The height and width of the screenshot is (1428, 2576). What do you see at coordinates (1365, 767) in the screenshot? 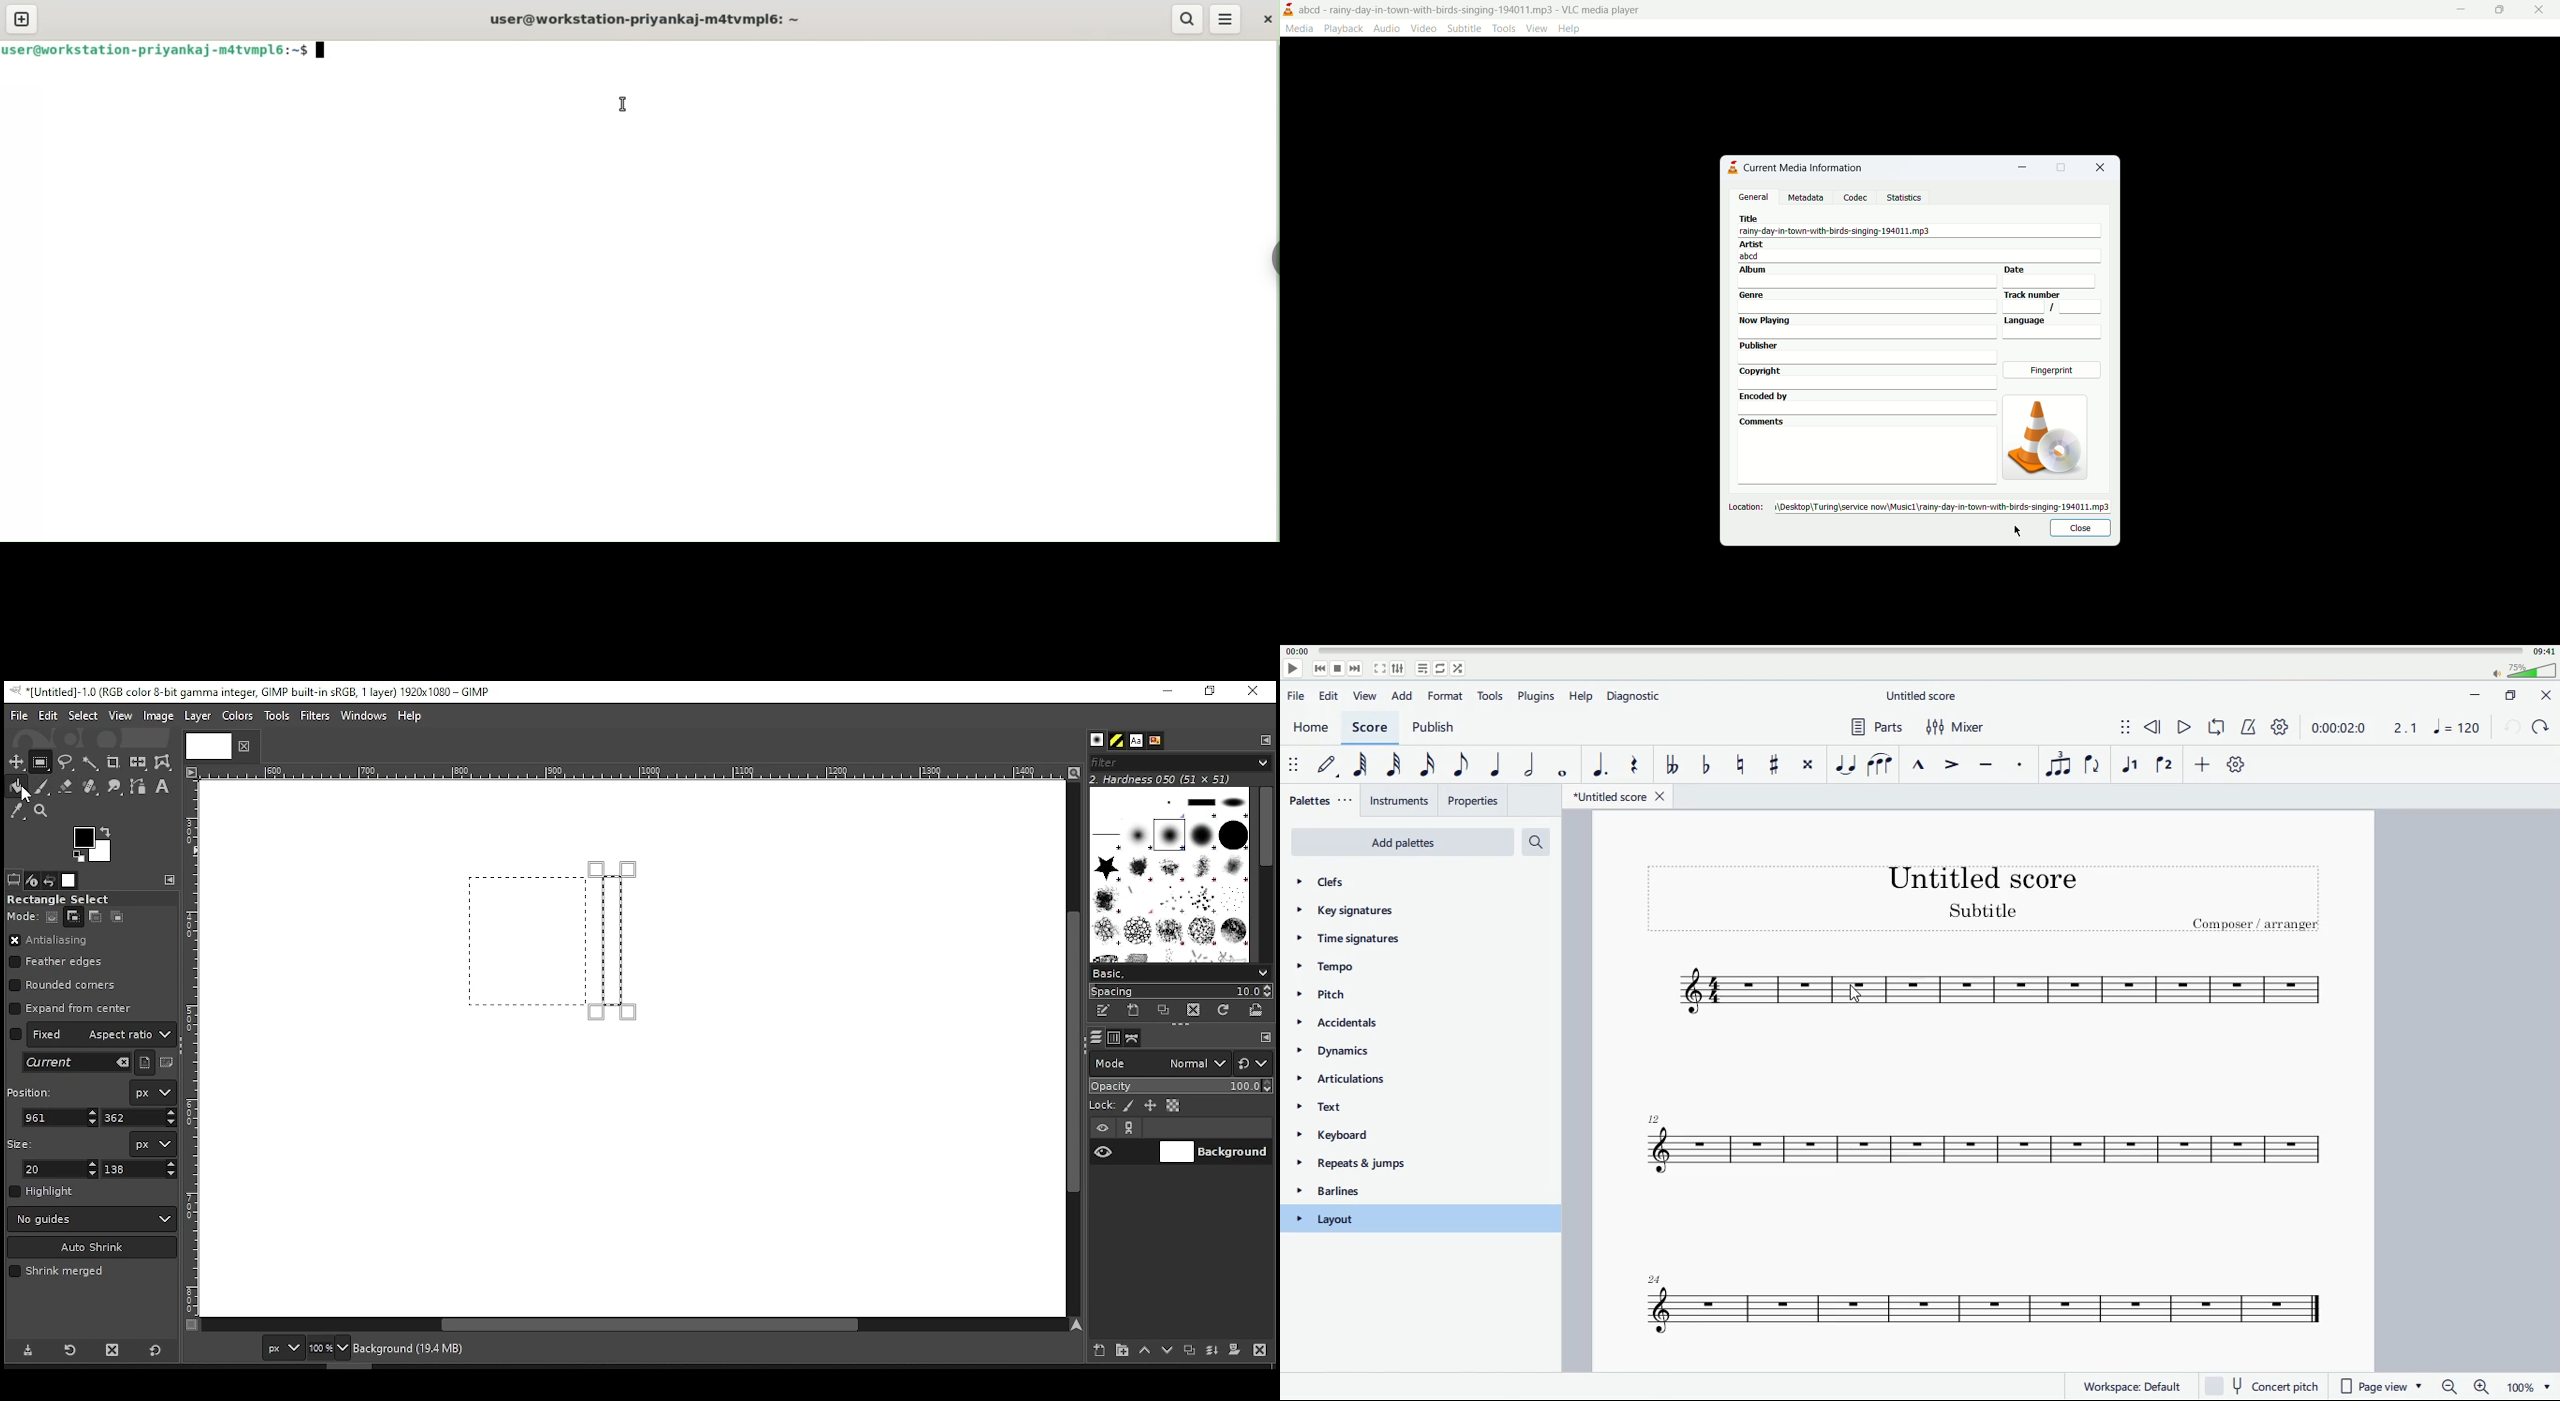
I see `64th note` at bounding box center [1365, 767].